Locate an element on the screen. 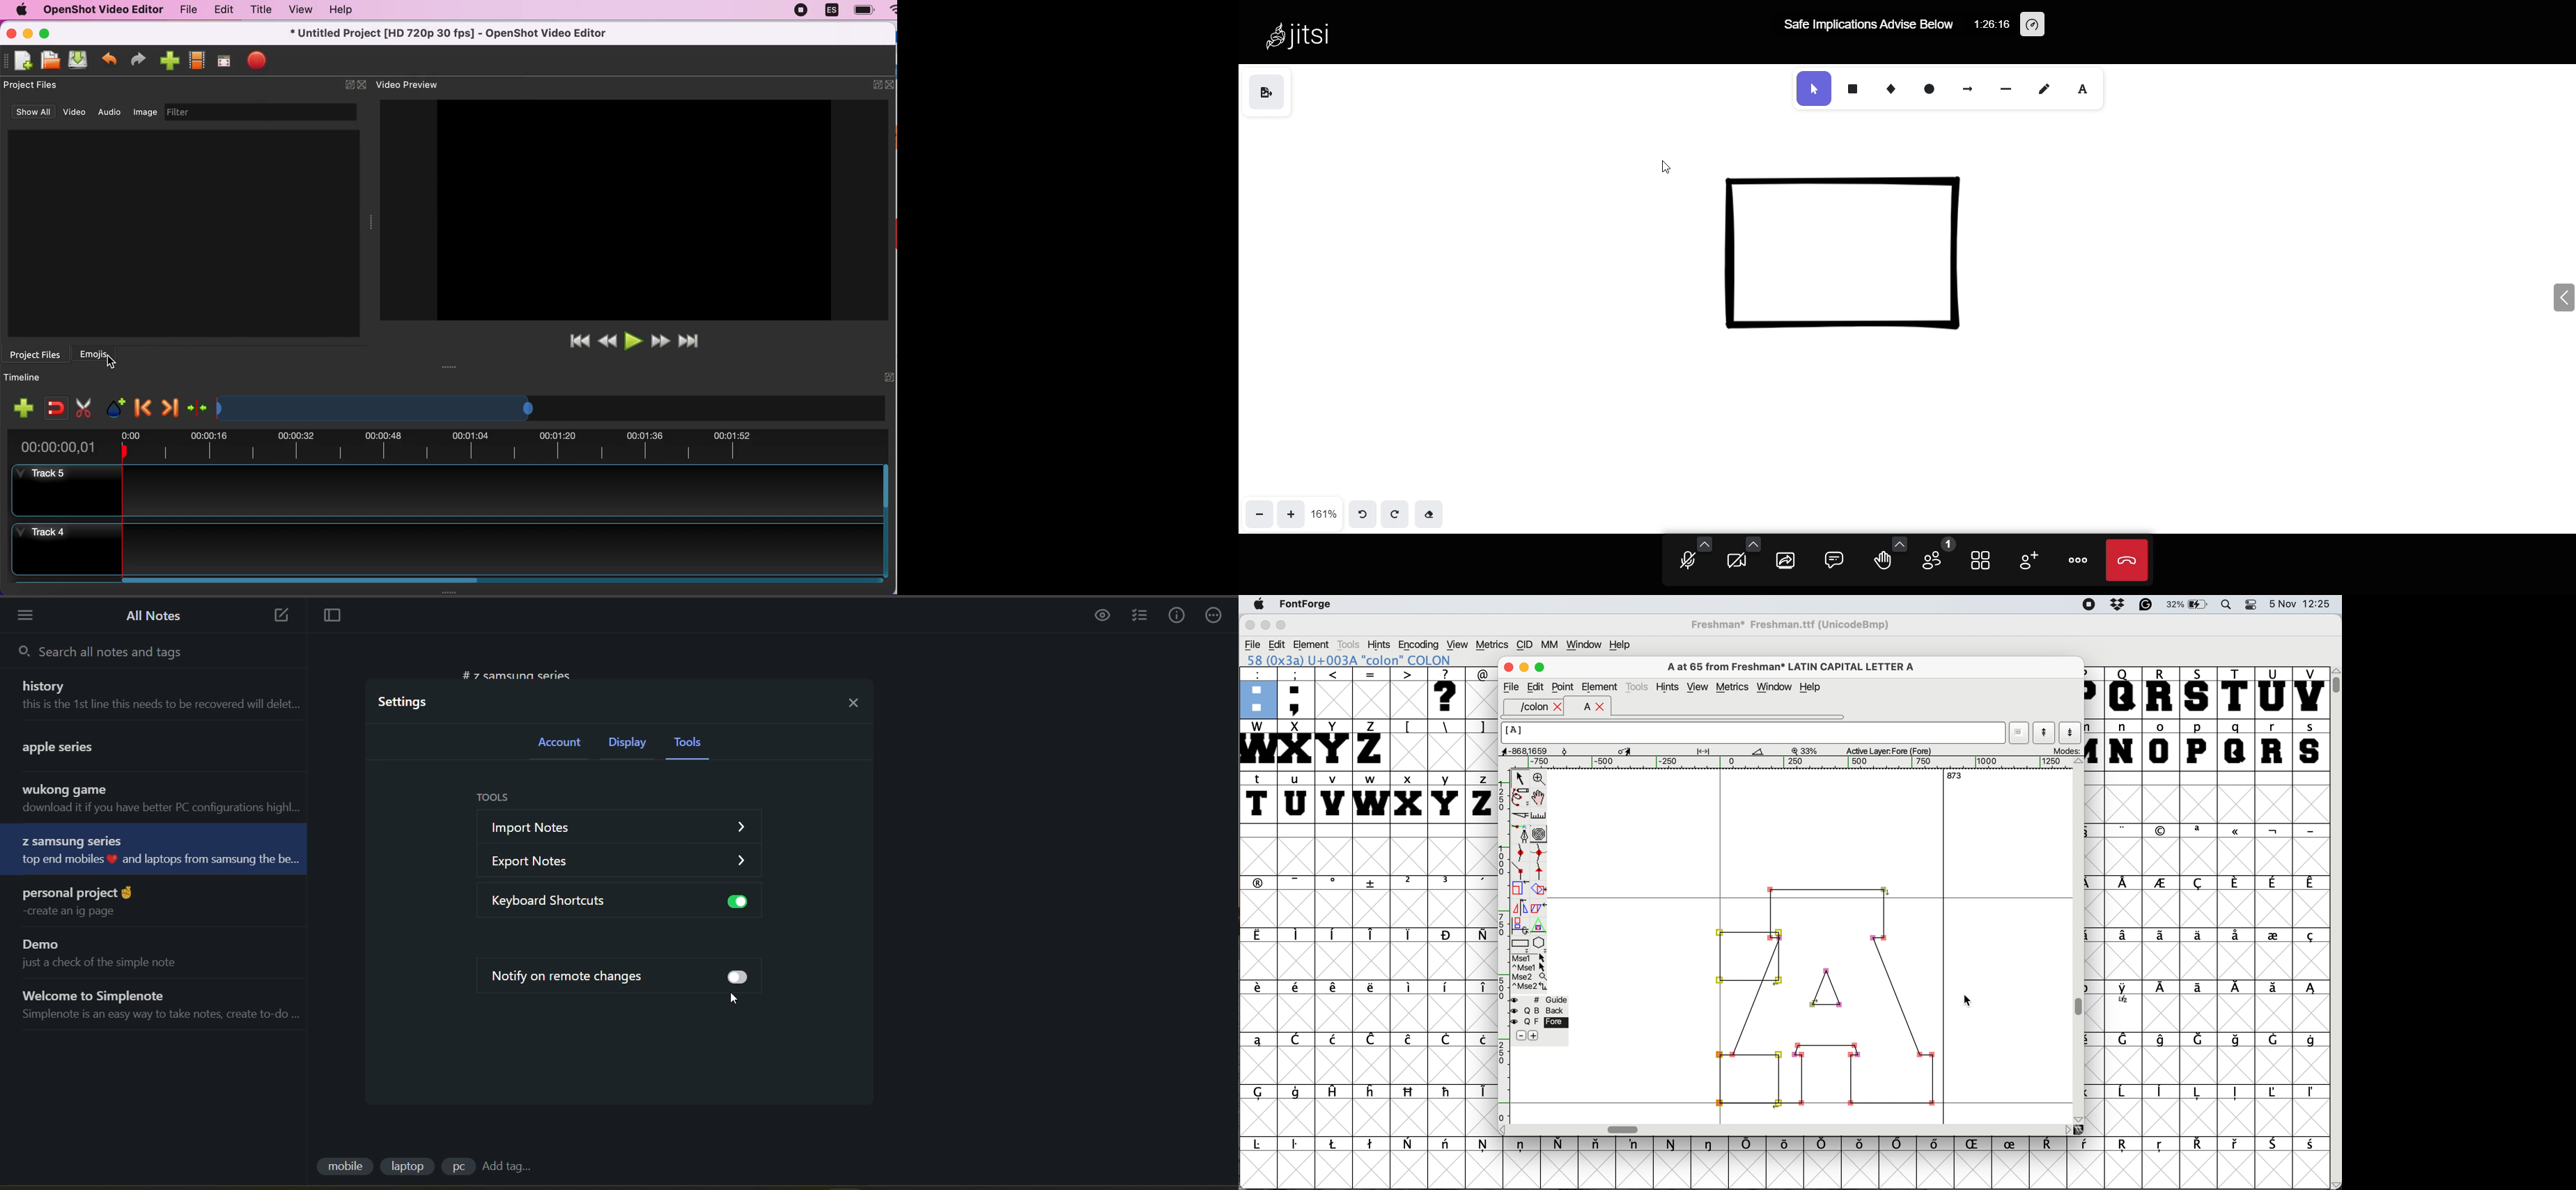 Image resolution: width=2576 pixels, height=1204 pixels. symbol is located at coordinates (1334, 934).